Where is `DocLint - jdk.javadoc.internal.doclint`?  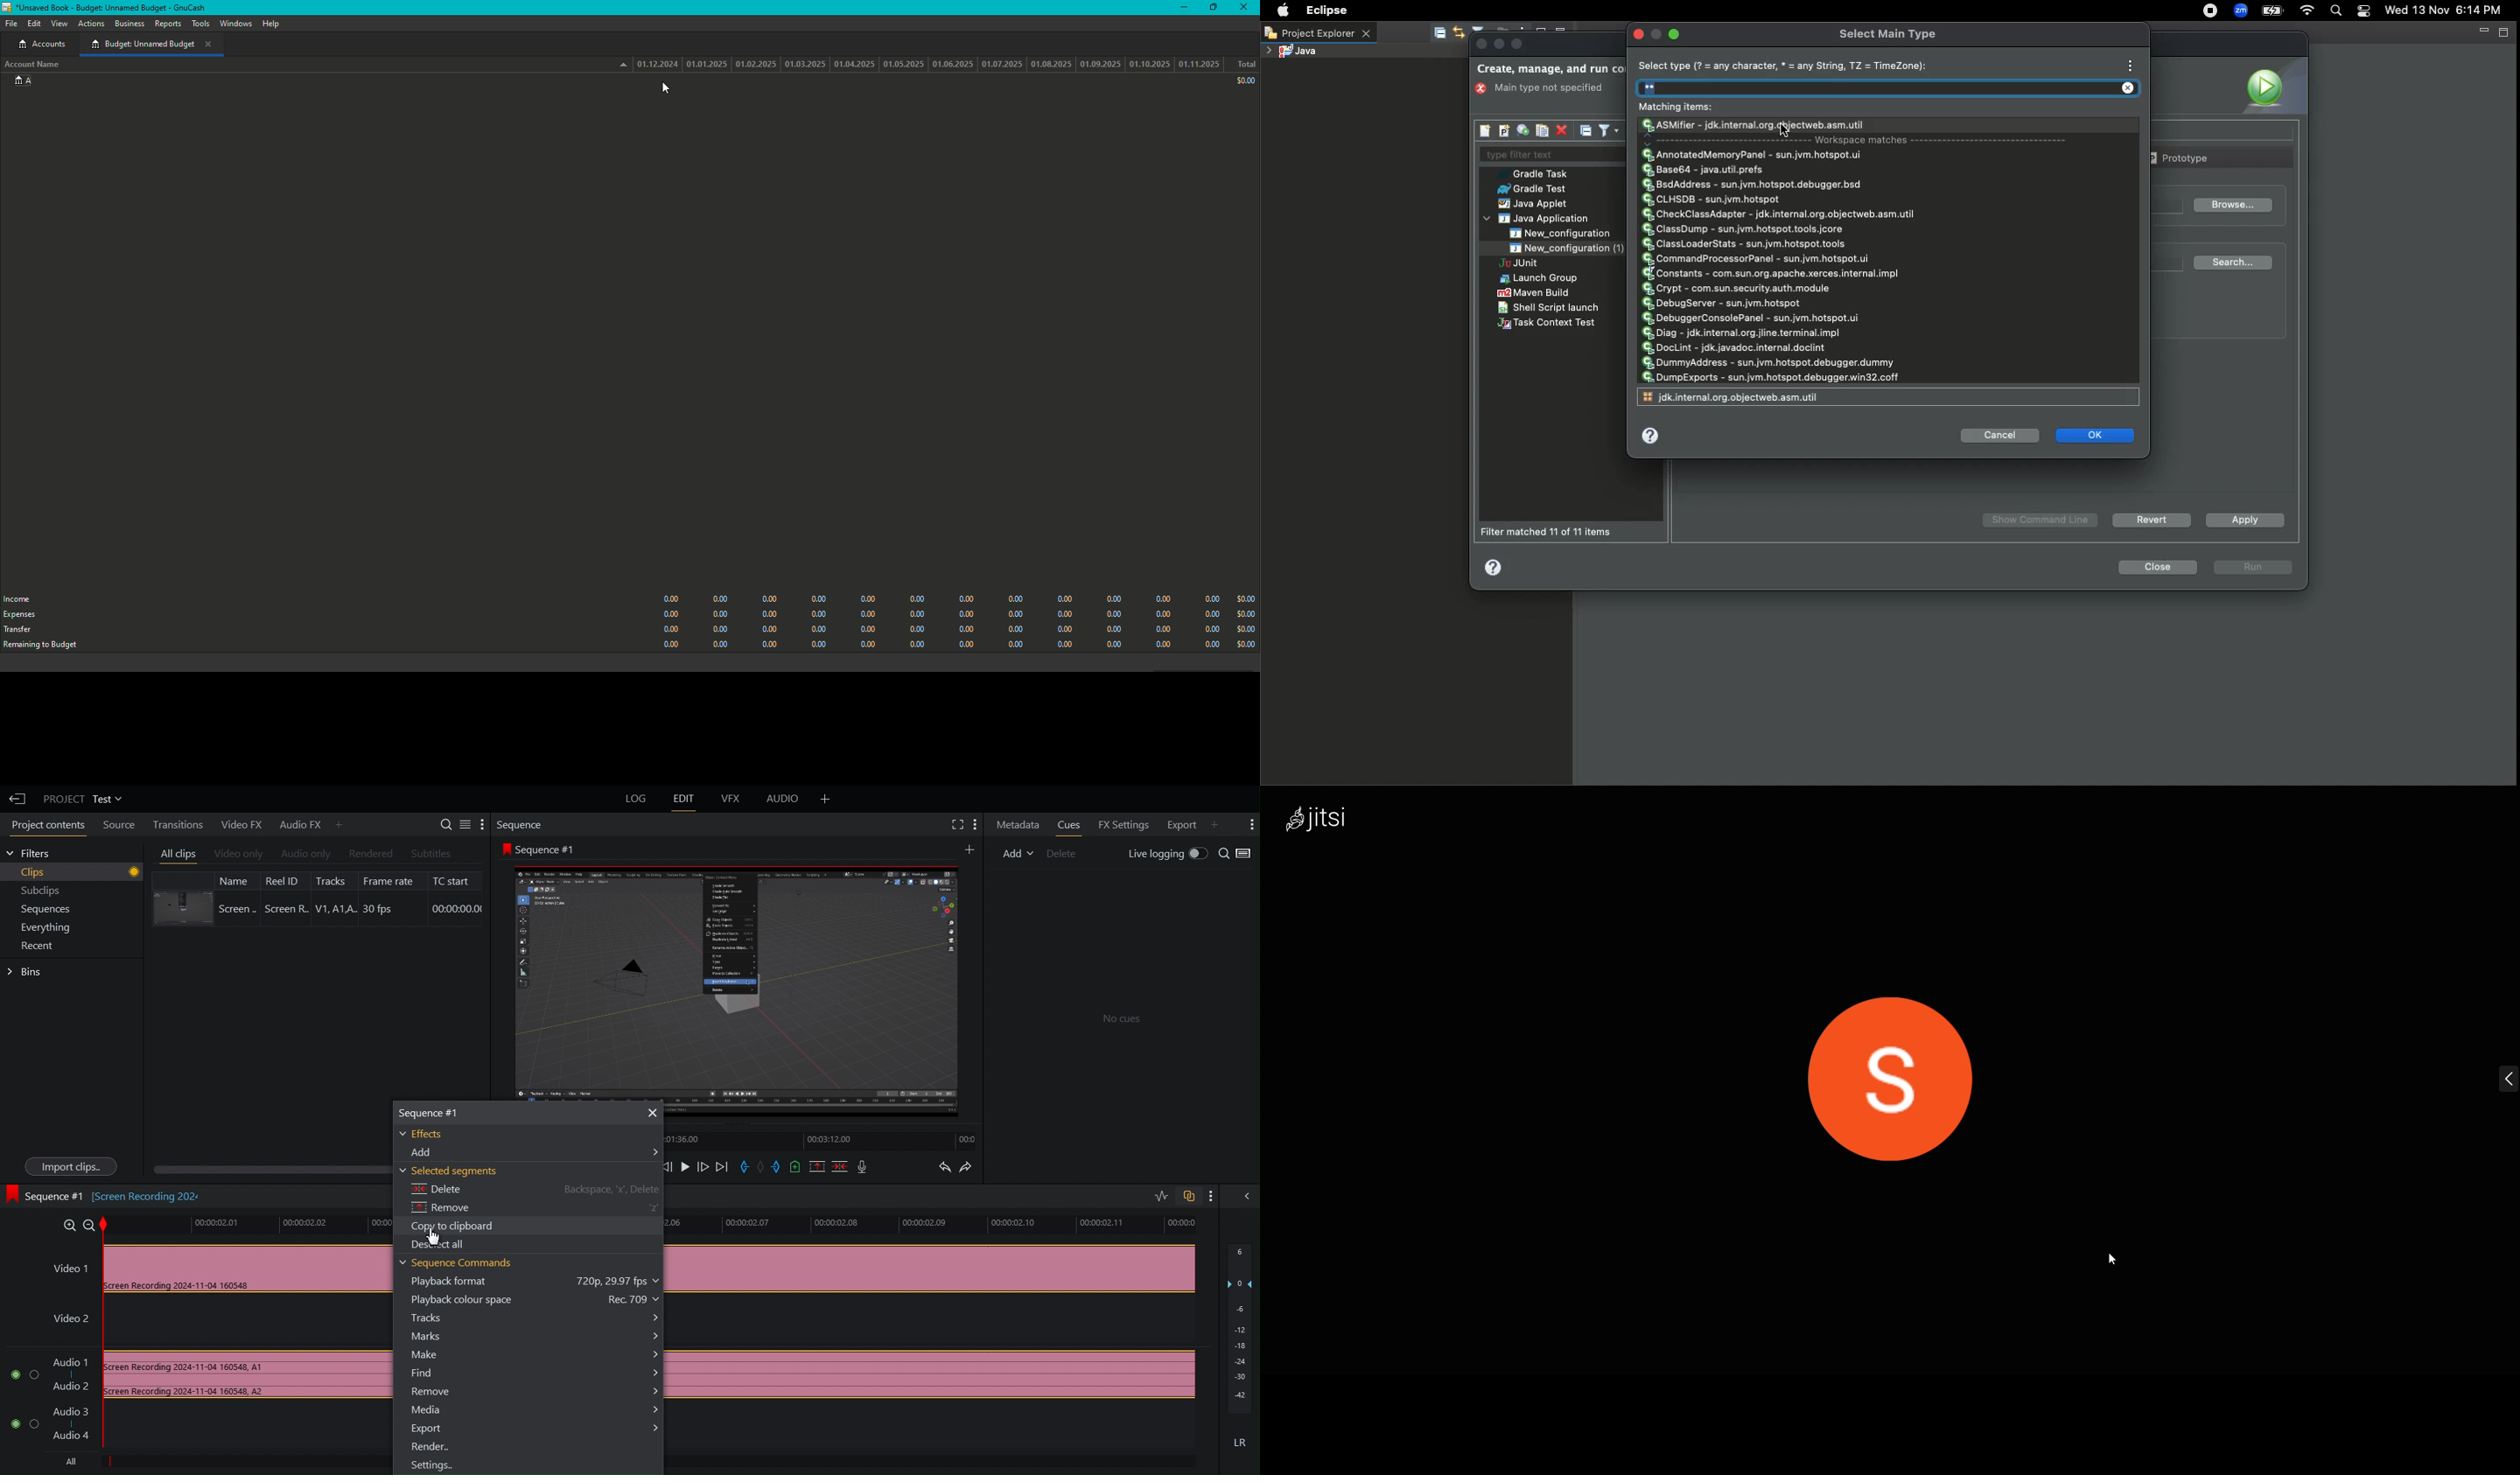 DocLint - jdk.javadoc.internal.doclint is located at coordinates (1736, 347).